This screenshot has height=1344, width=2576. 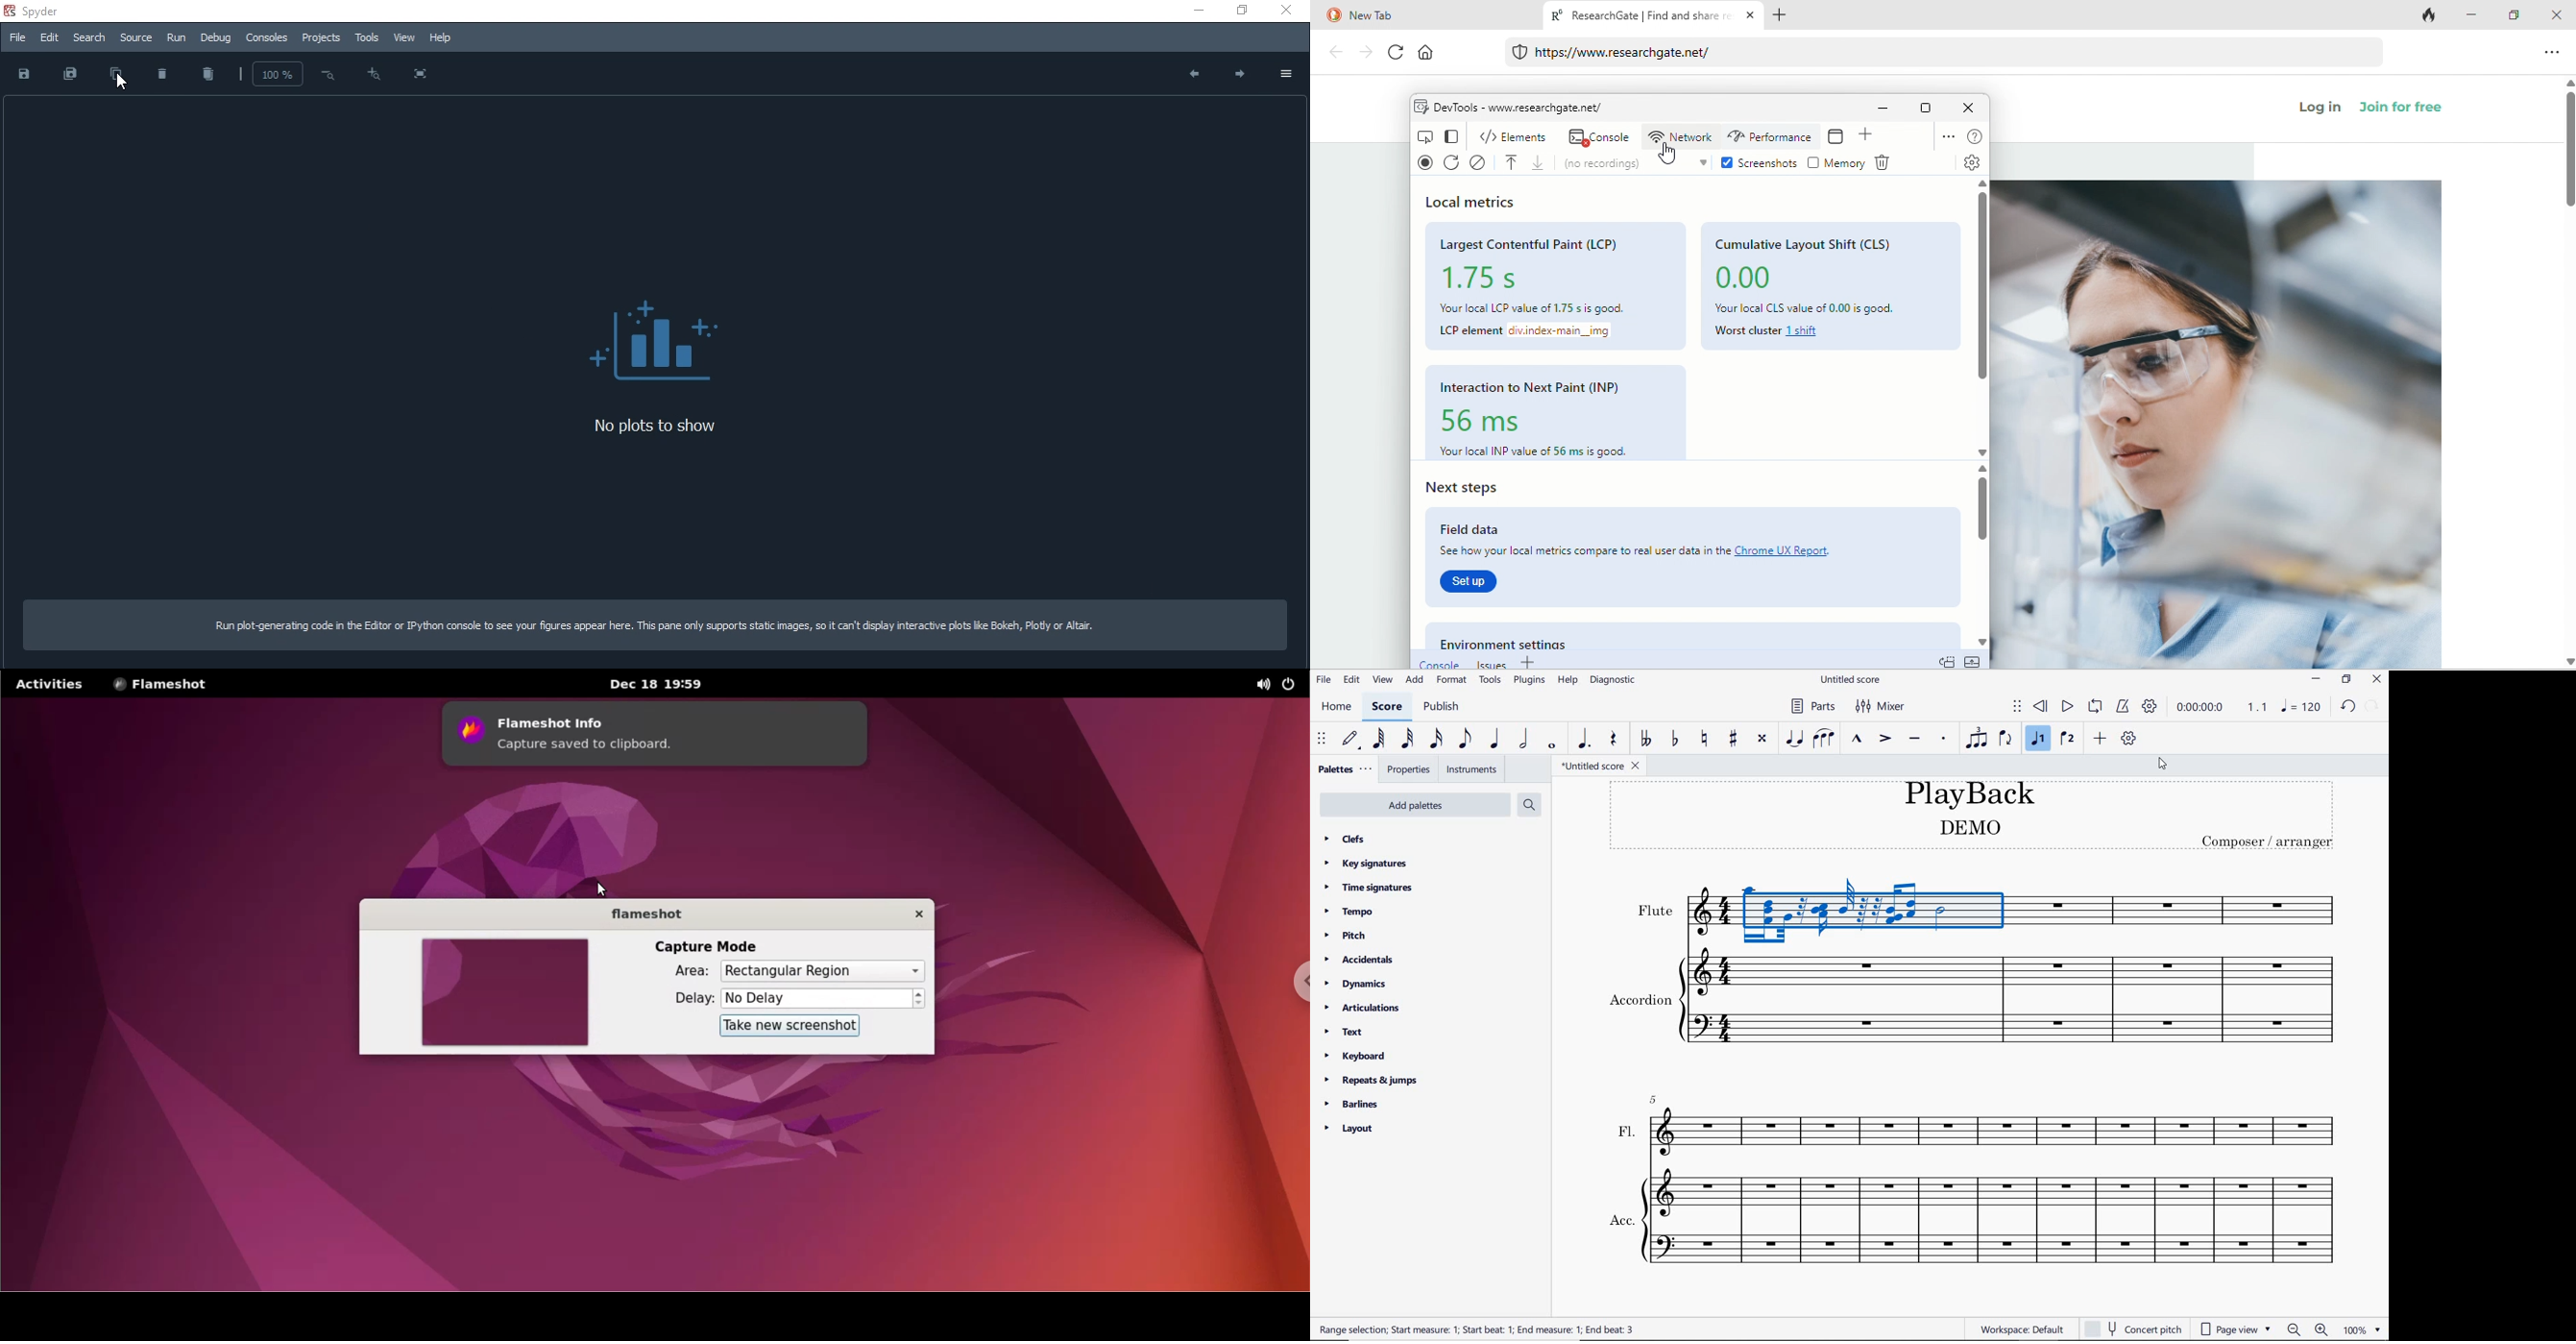 I want to click on see how your local metrics compare to real user data in the chrome UX Report, so click(x=1645, y=553).